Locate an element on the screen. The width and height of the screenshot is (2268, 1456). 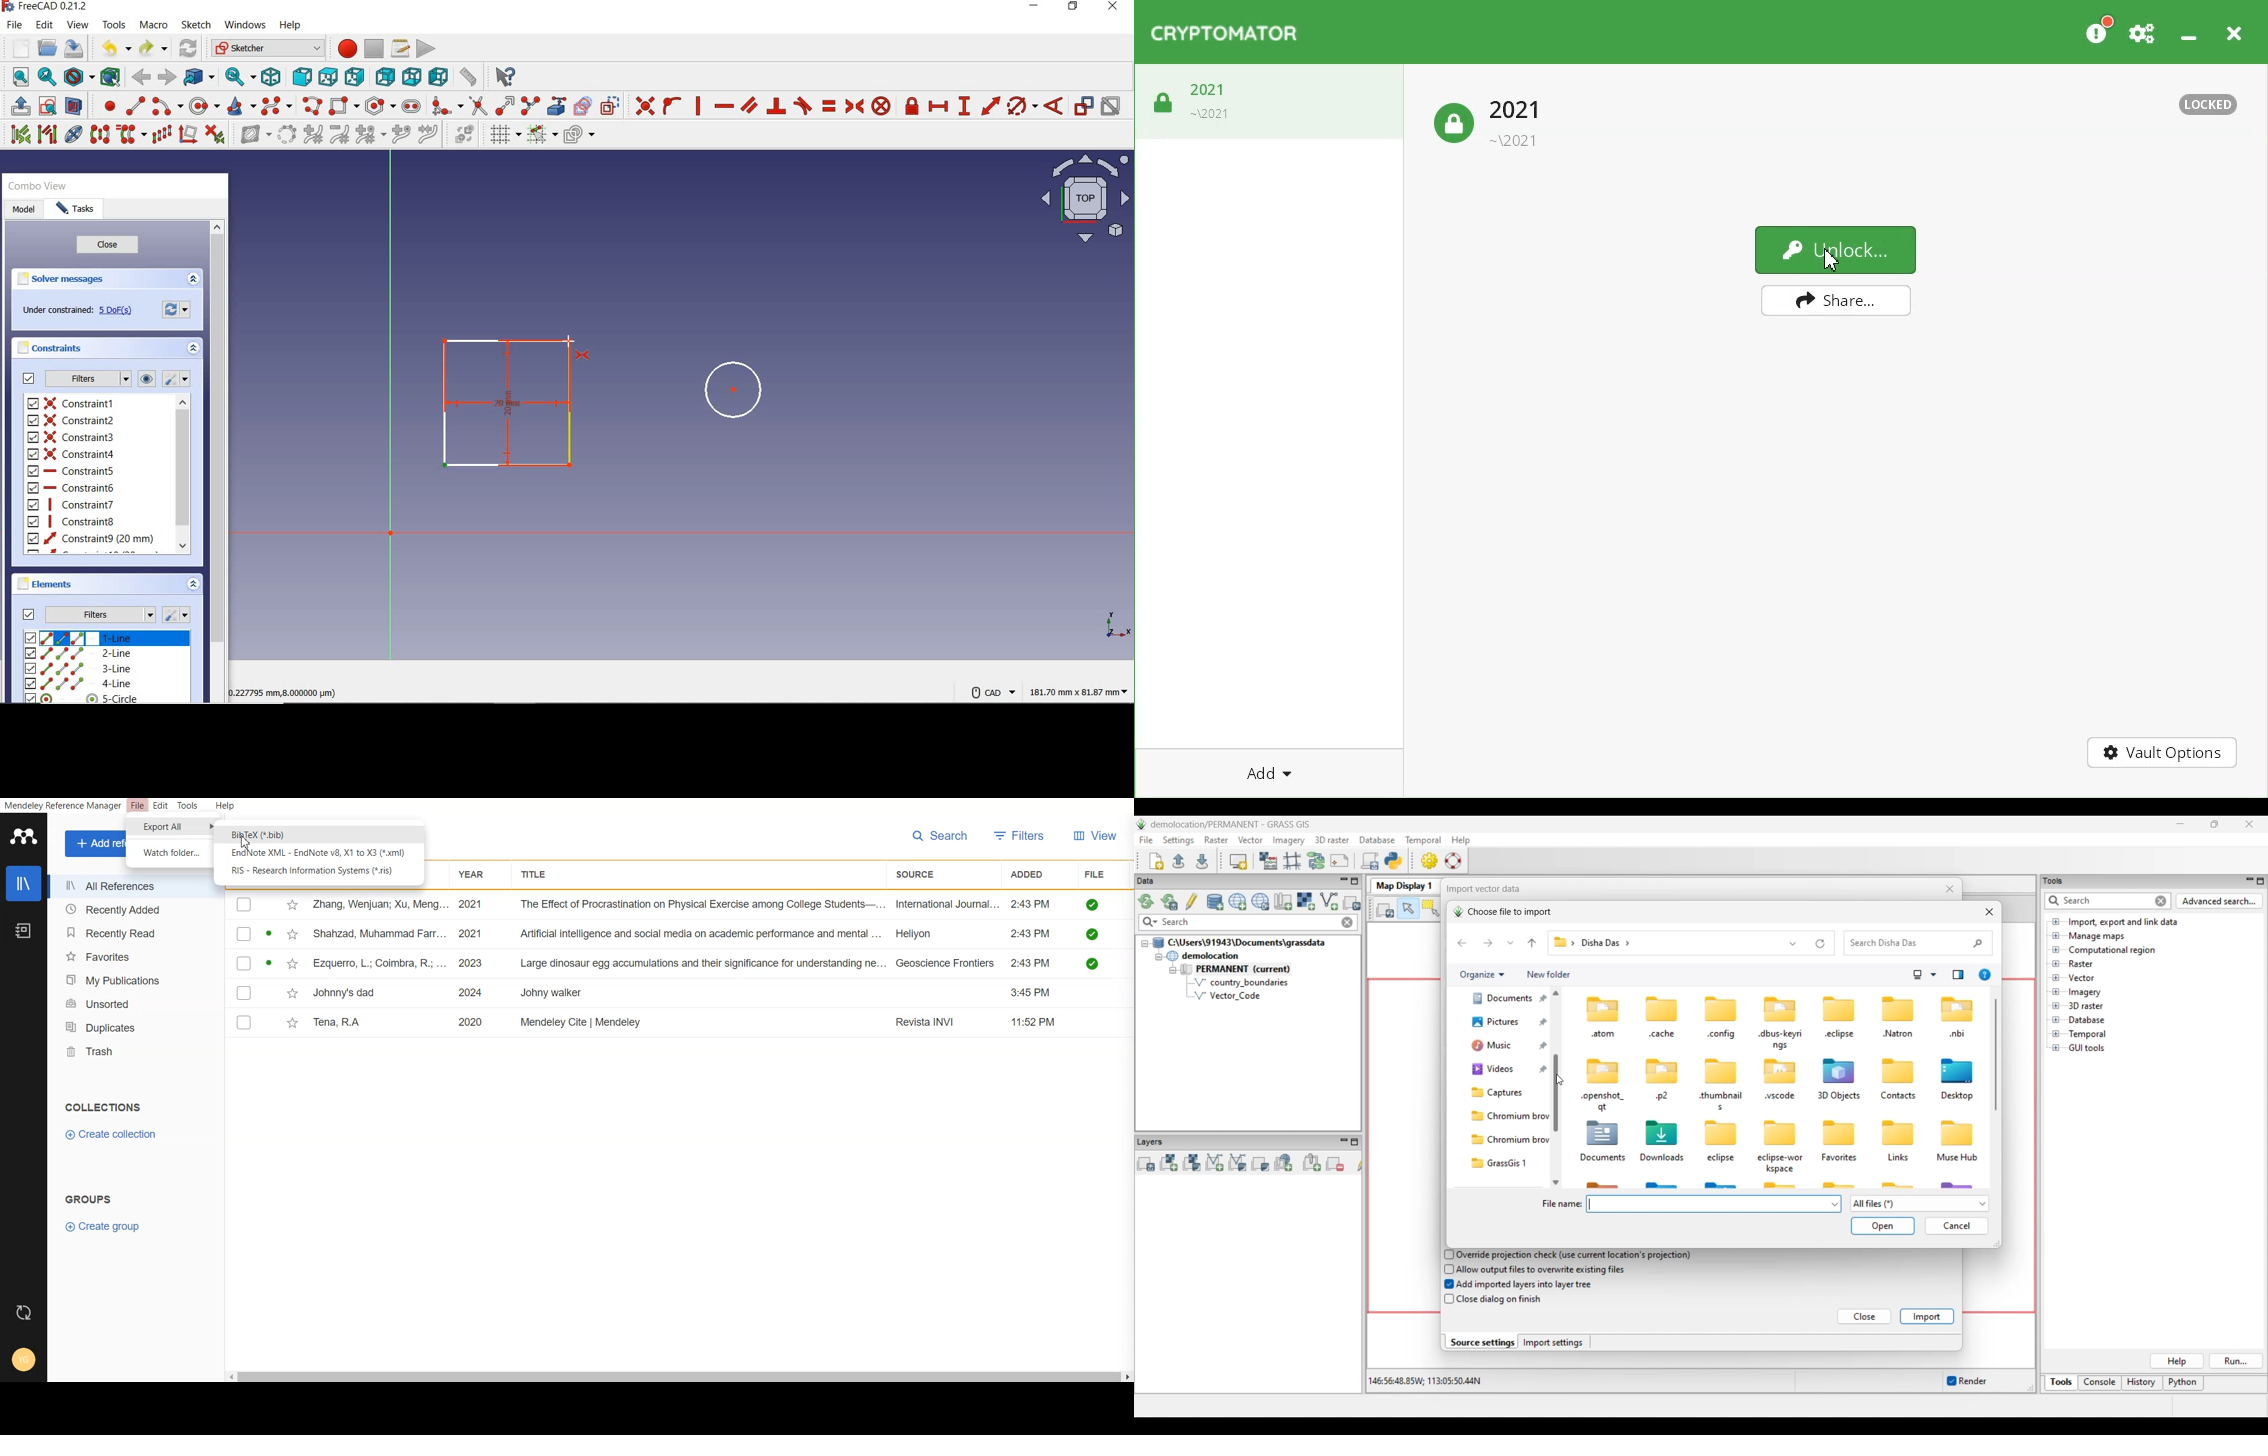
scroll left is located at coordinates (230, 1377).